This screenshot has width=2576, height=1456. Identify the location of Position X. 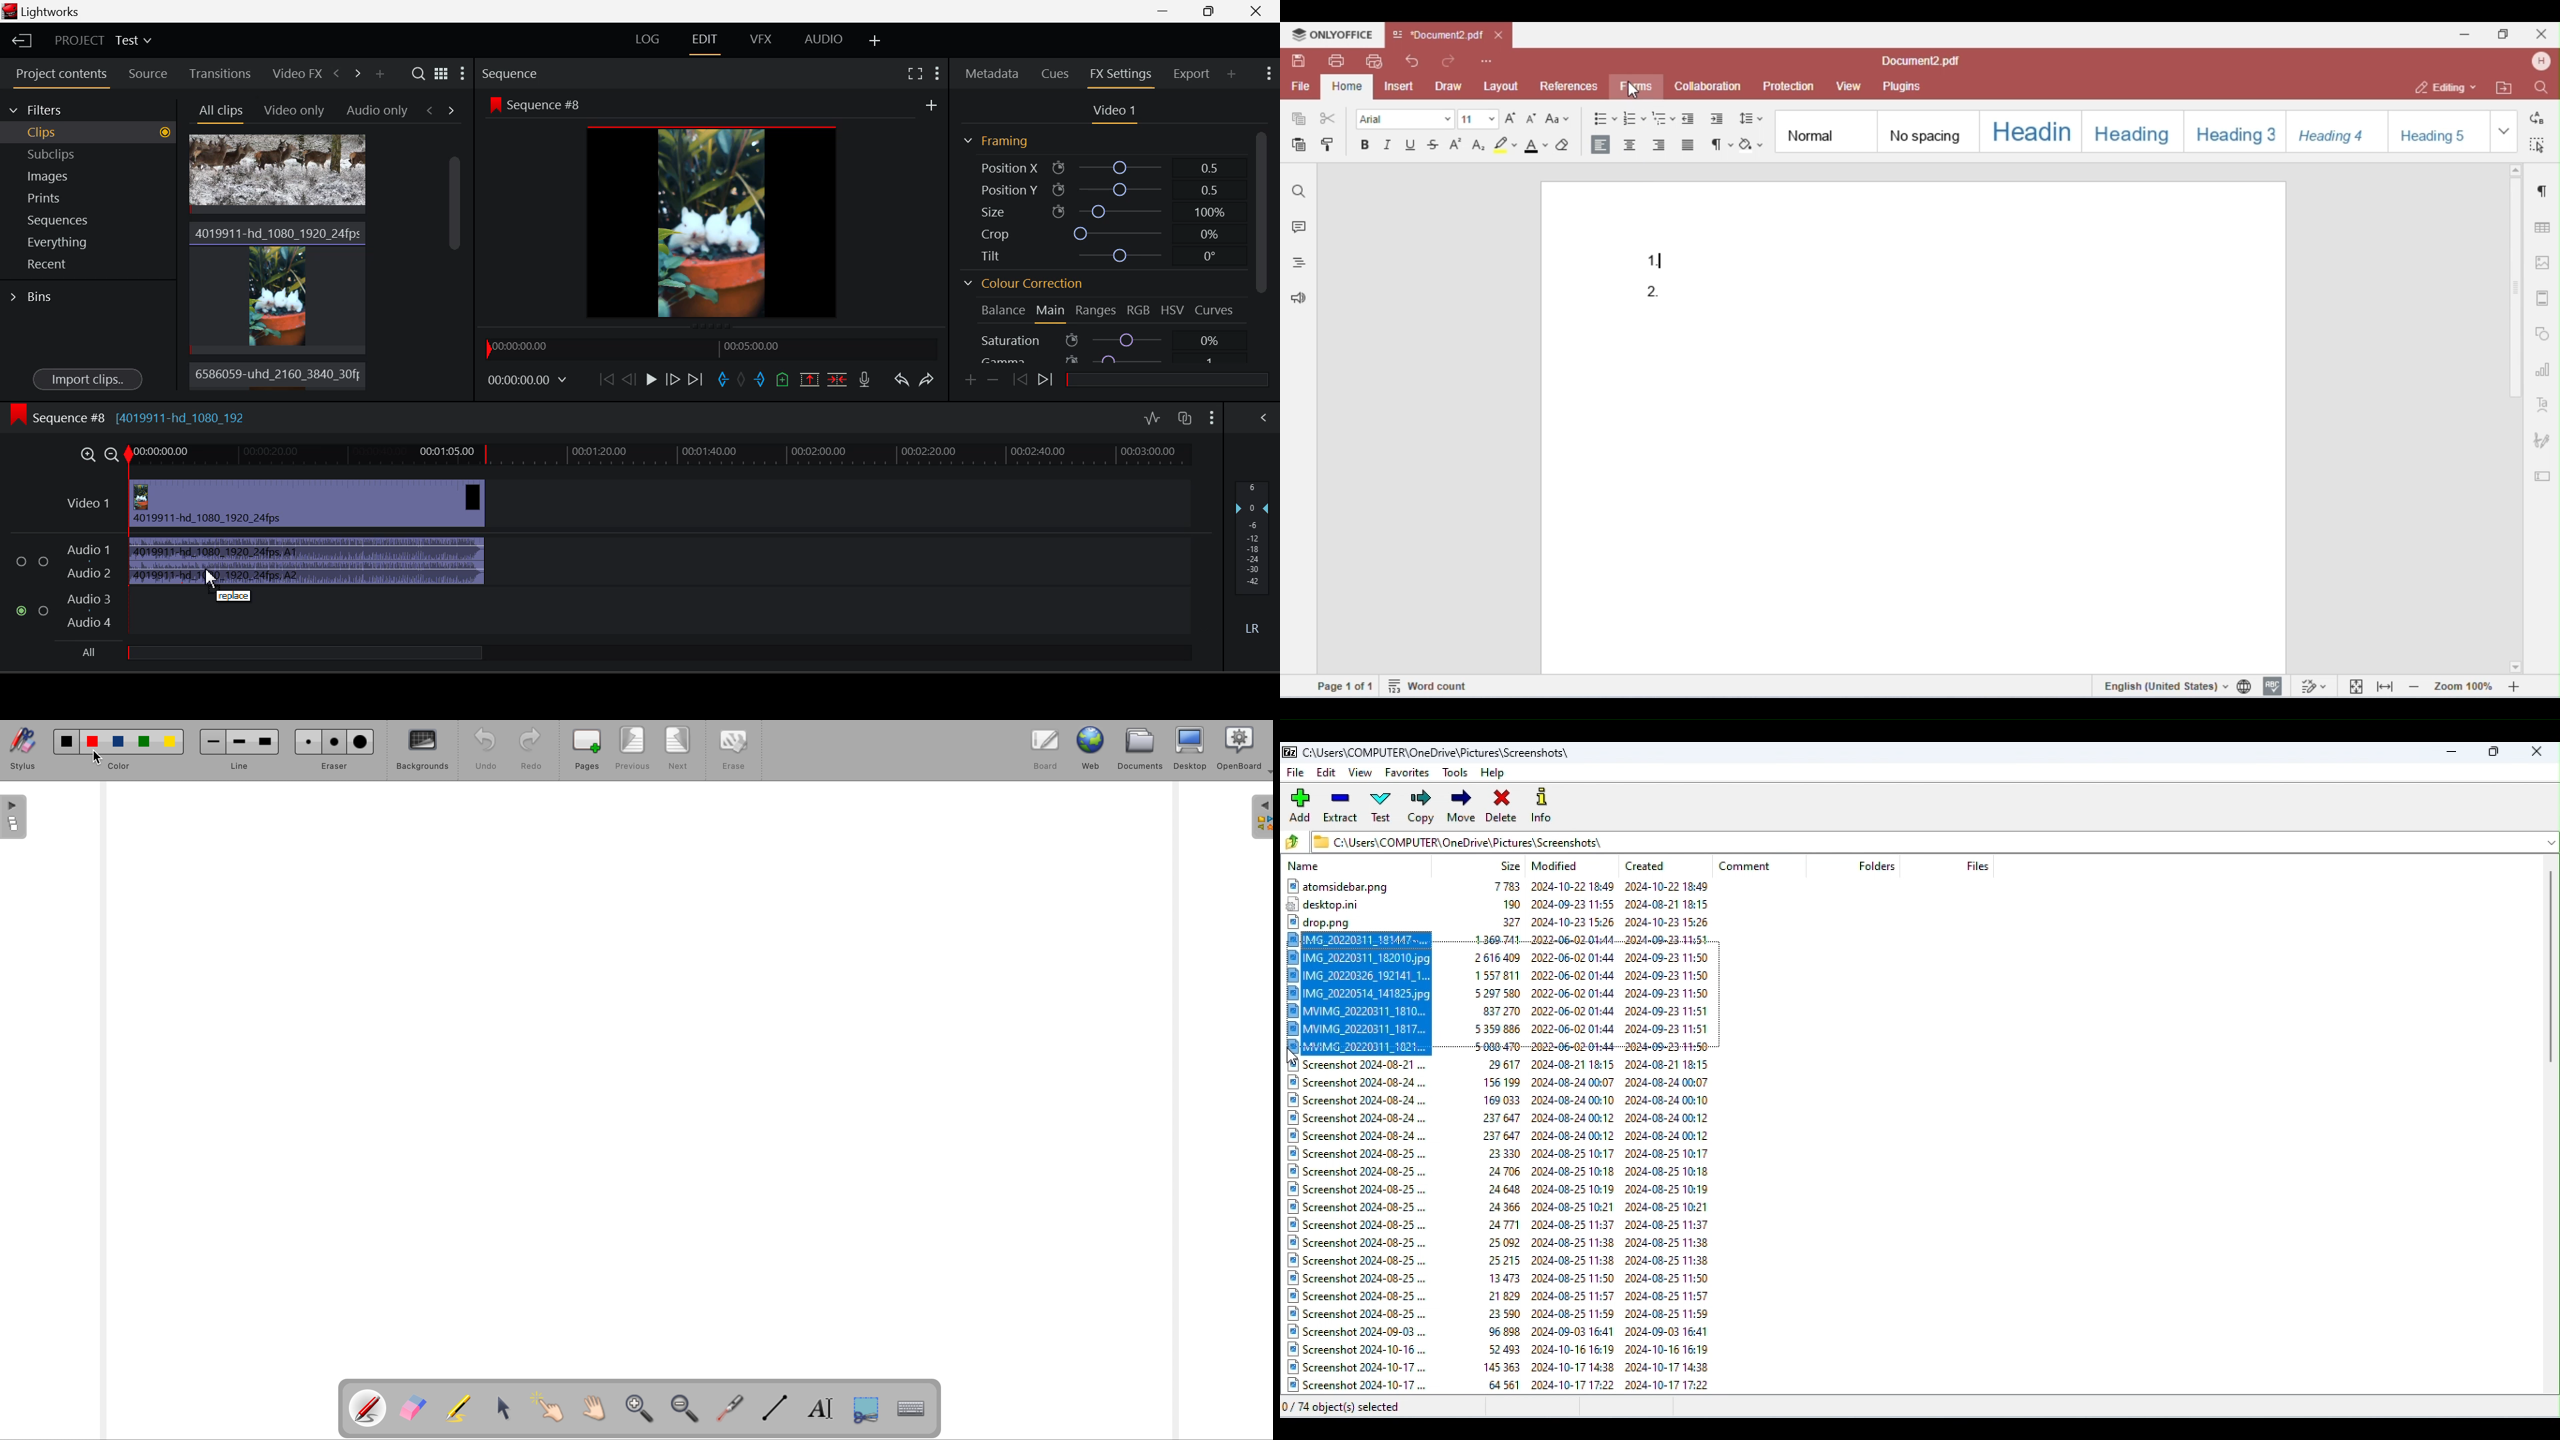
(1108, 166).